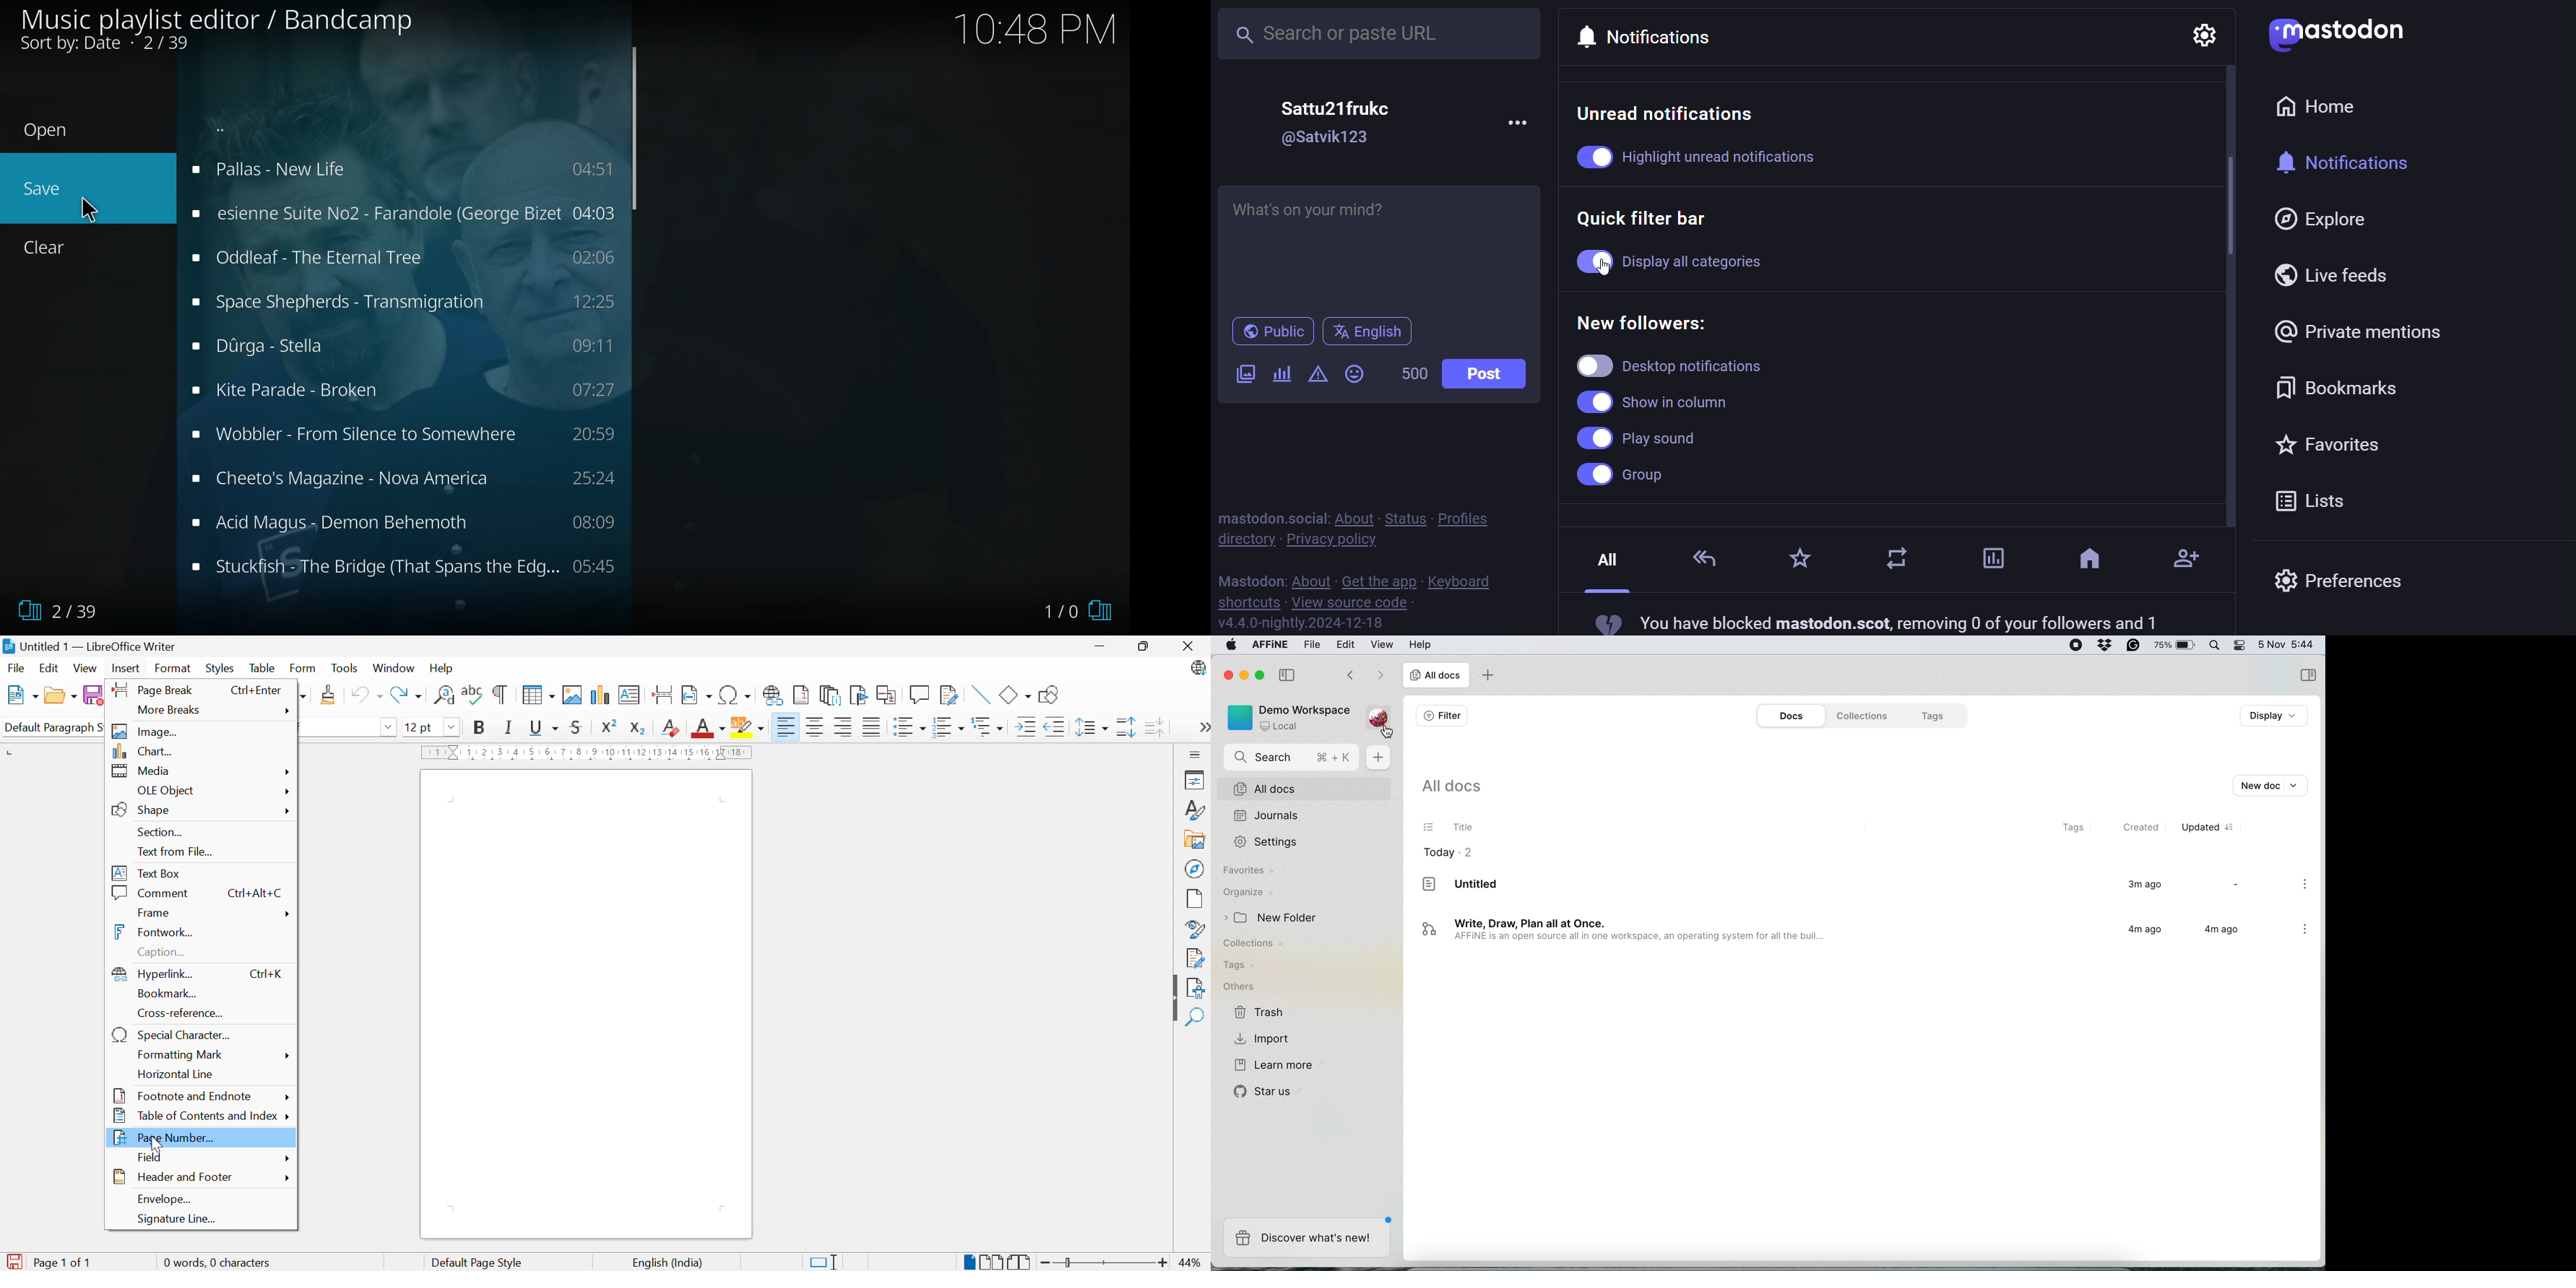 This screenshot has height=1288, width=2576. I want to click on You have blocked mastodon scot removina 0 of vour followers and 1, so click(1877, 621).